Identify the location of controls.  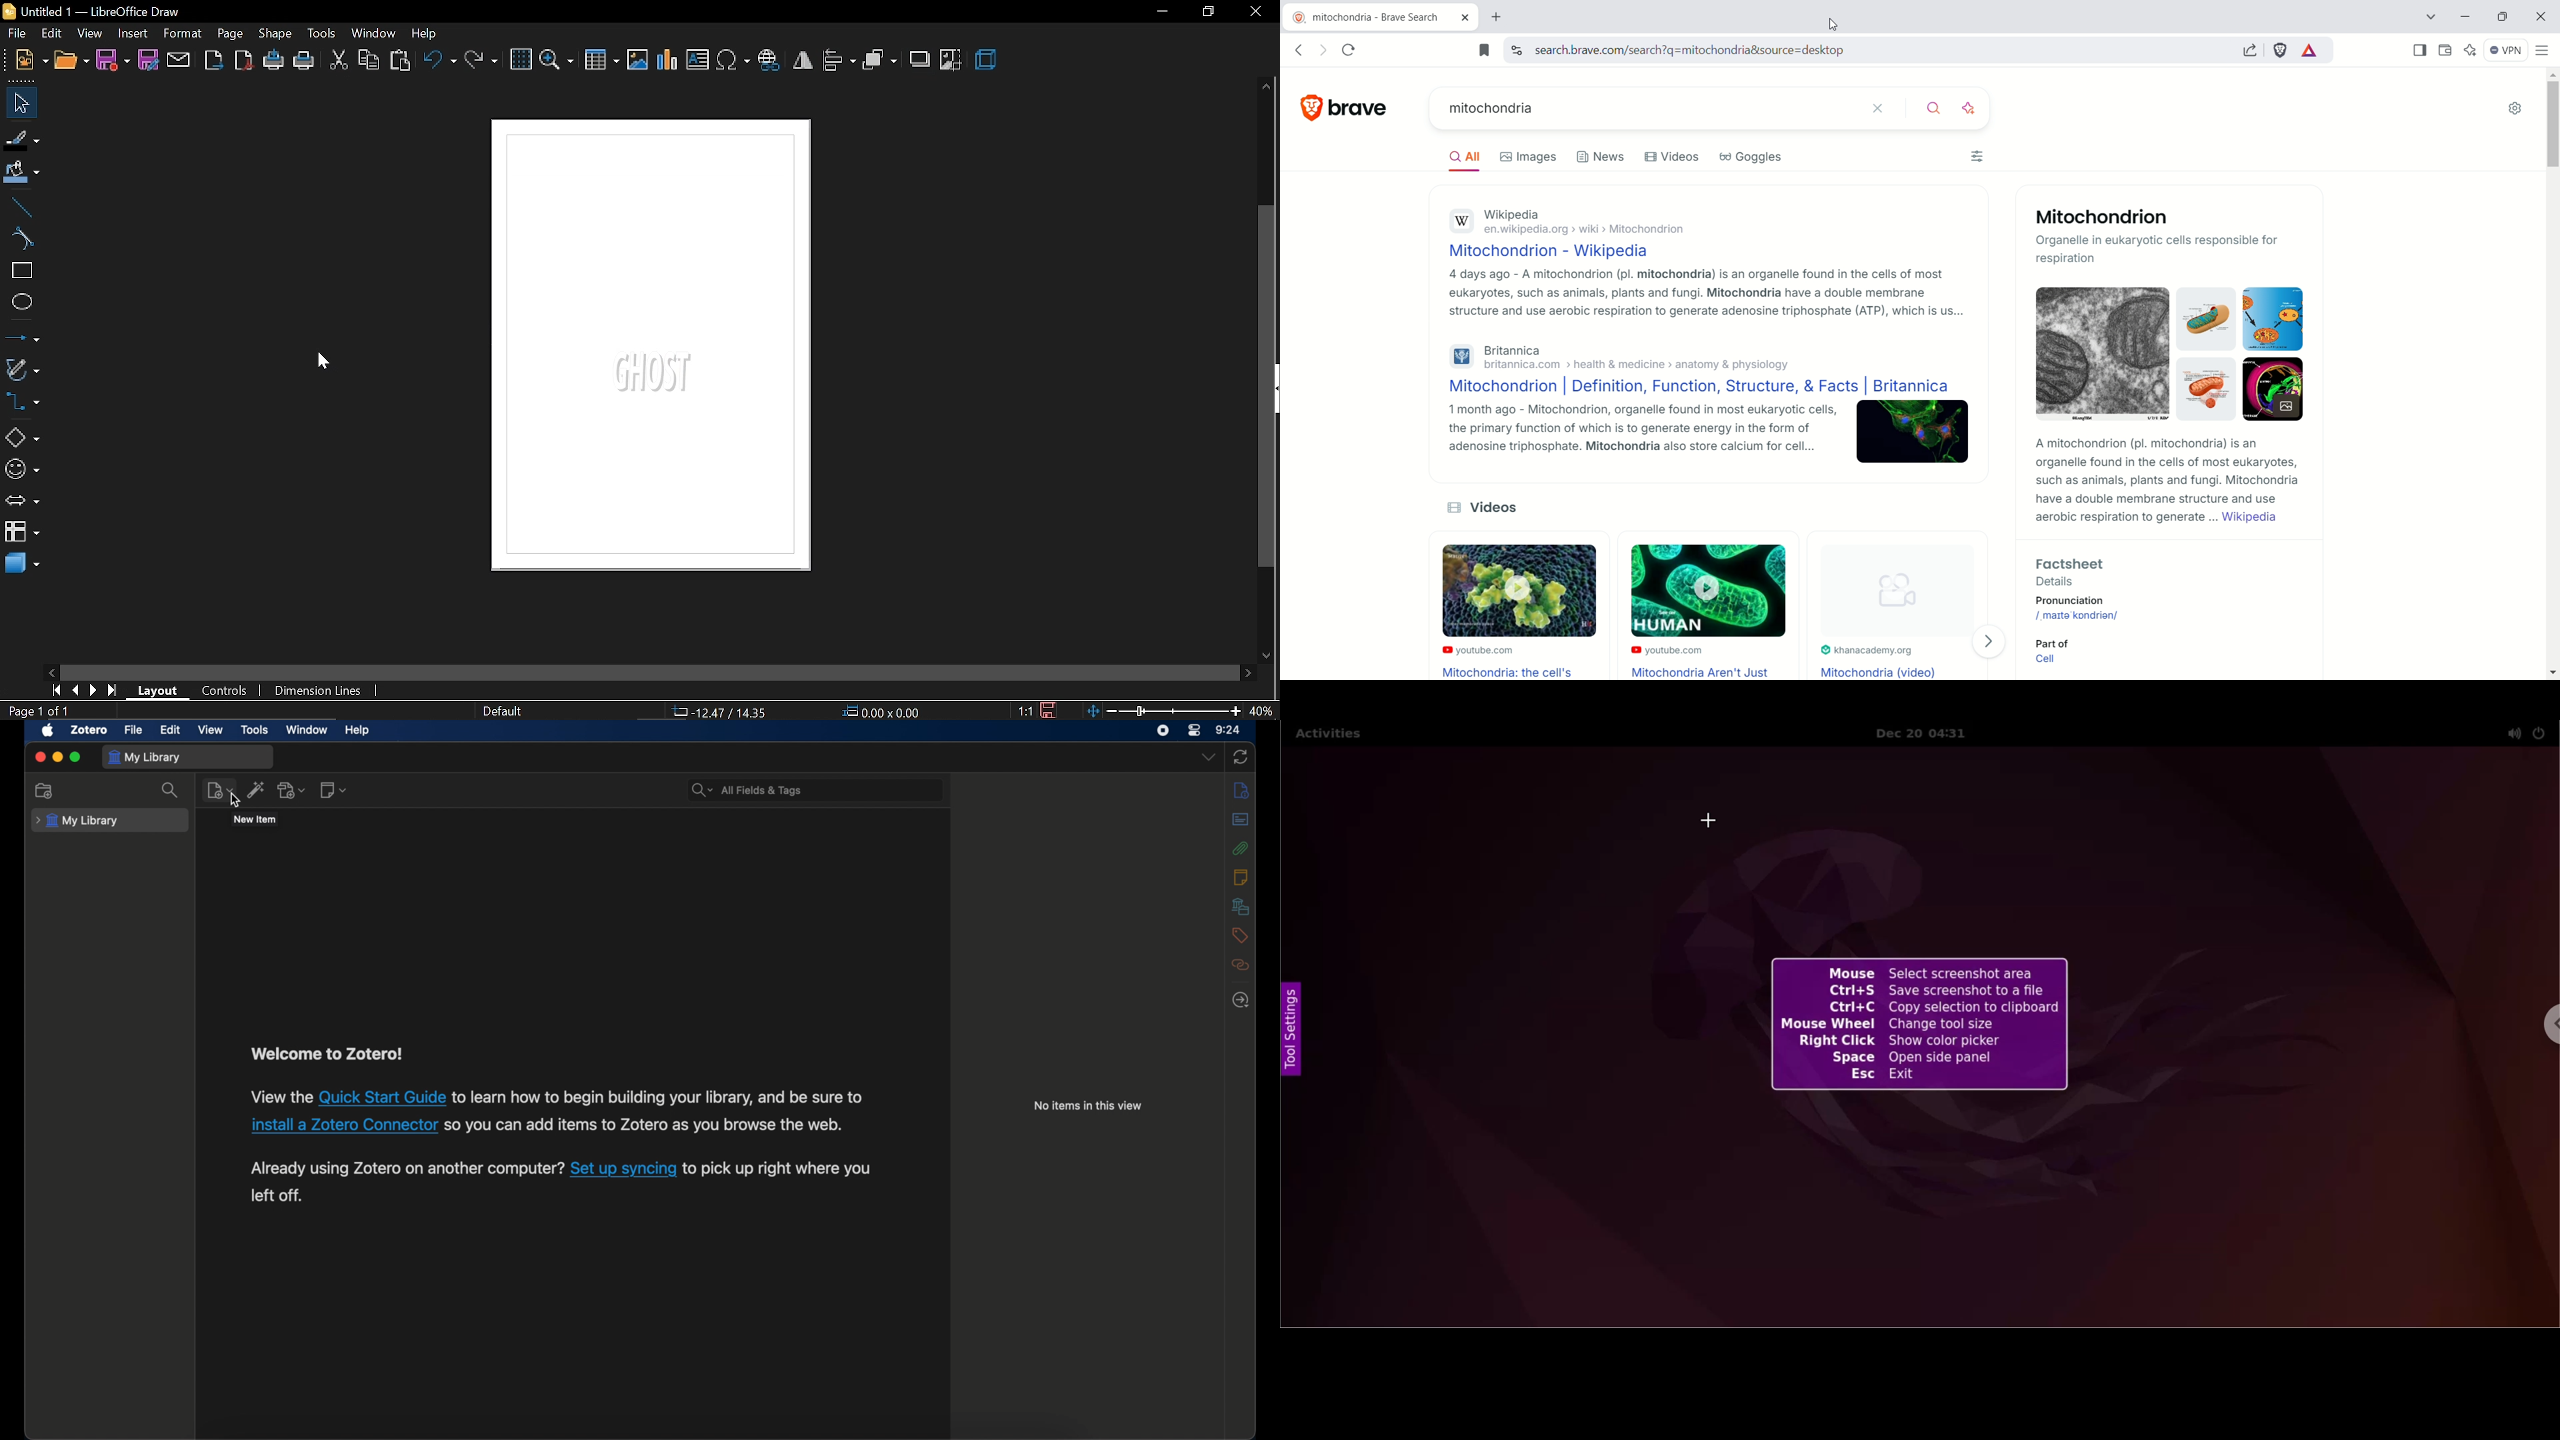
(219, 690).